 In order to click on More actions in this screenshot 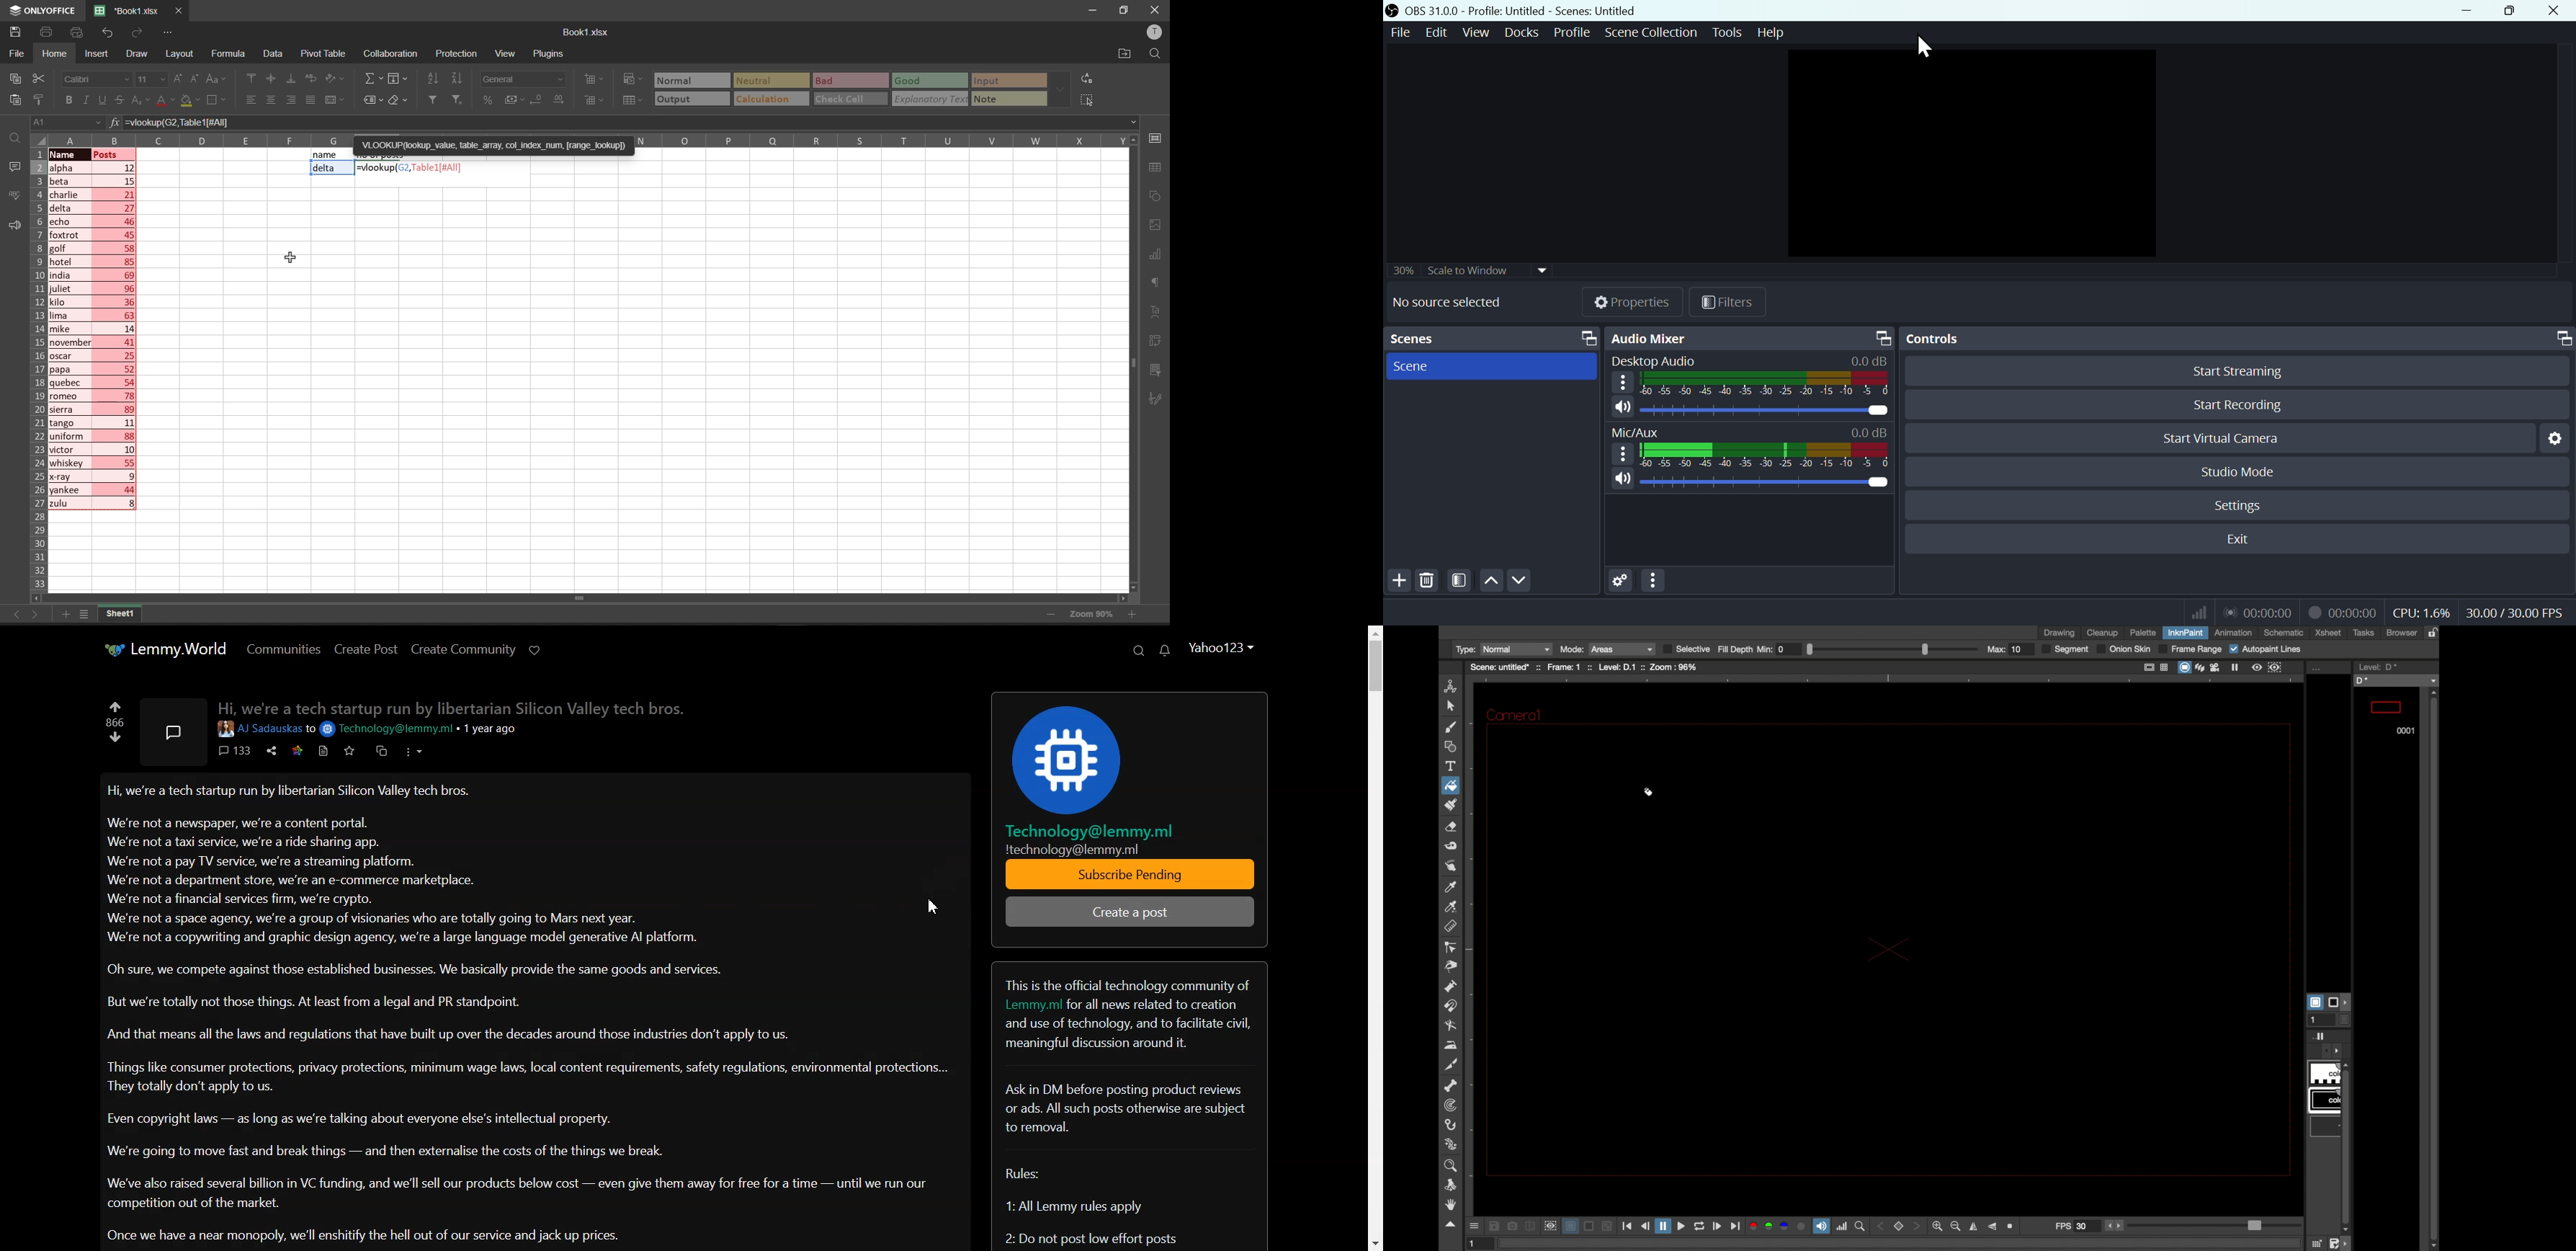, I will do `click(413, 751)`.